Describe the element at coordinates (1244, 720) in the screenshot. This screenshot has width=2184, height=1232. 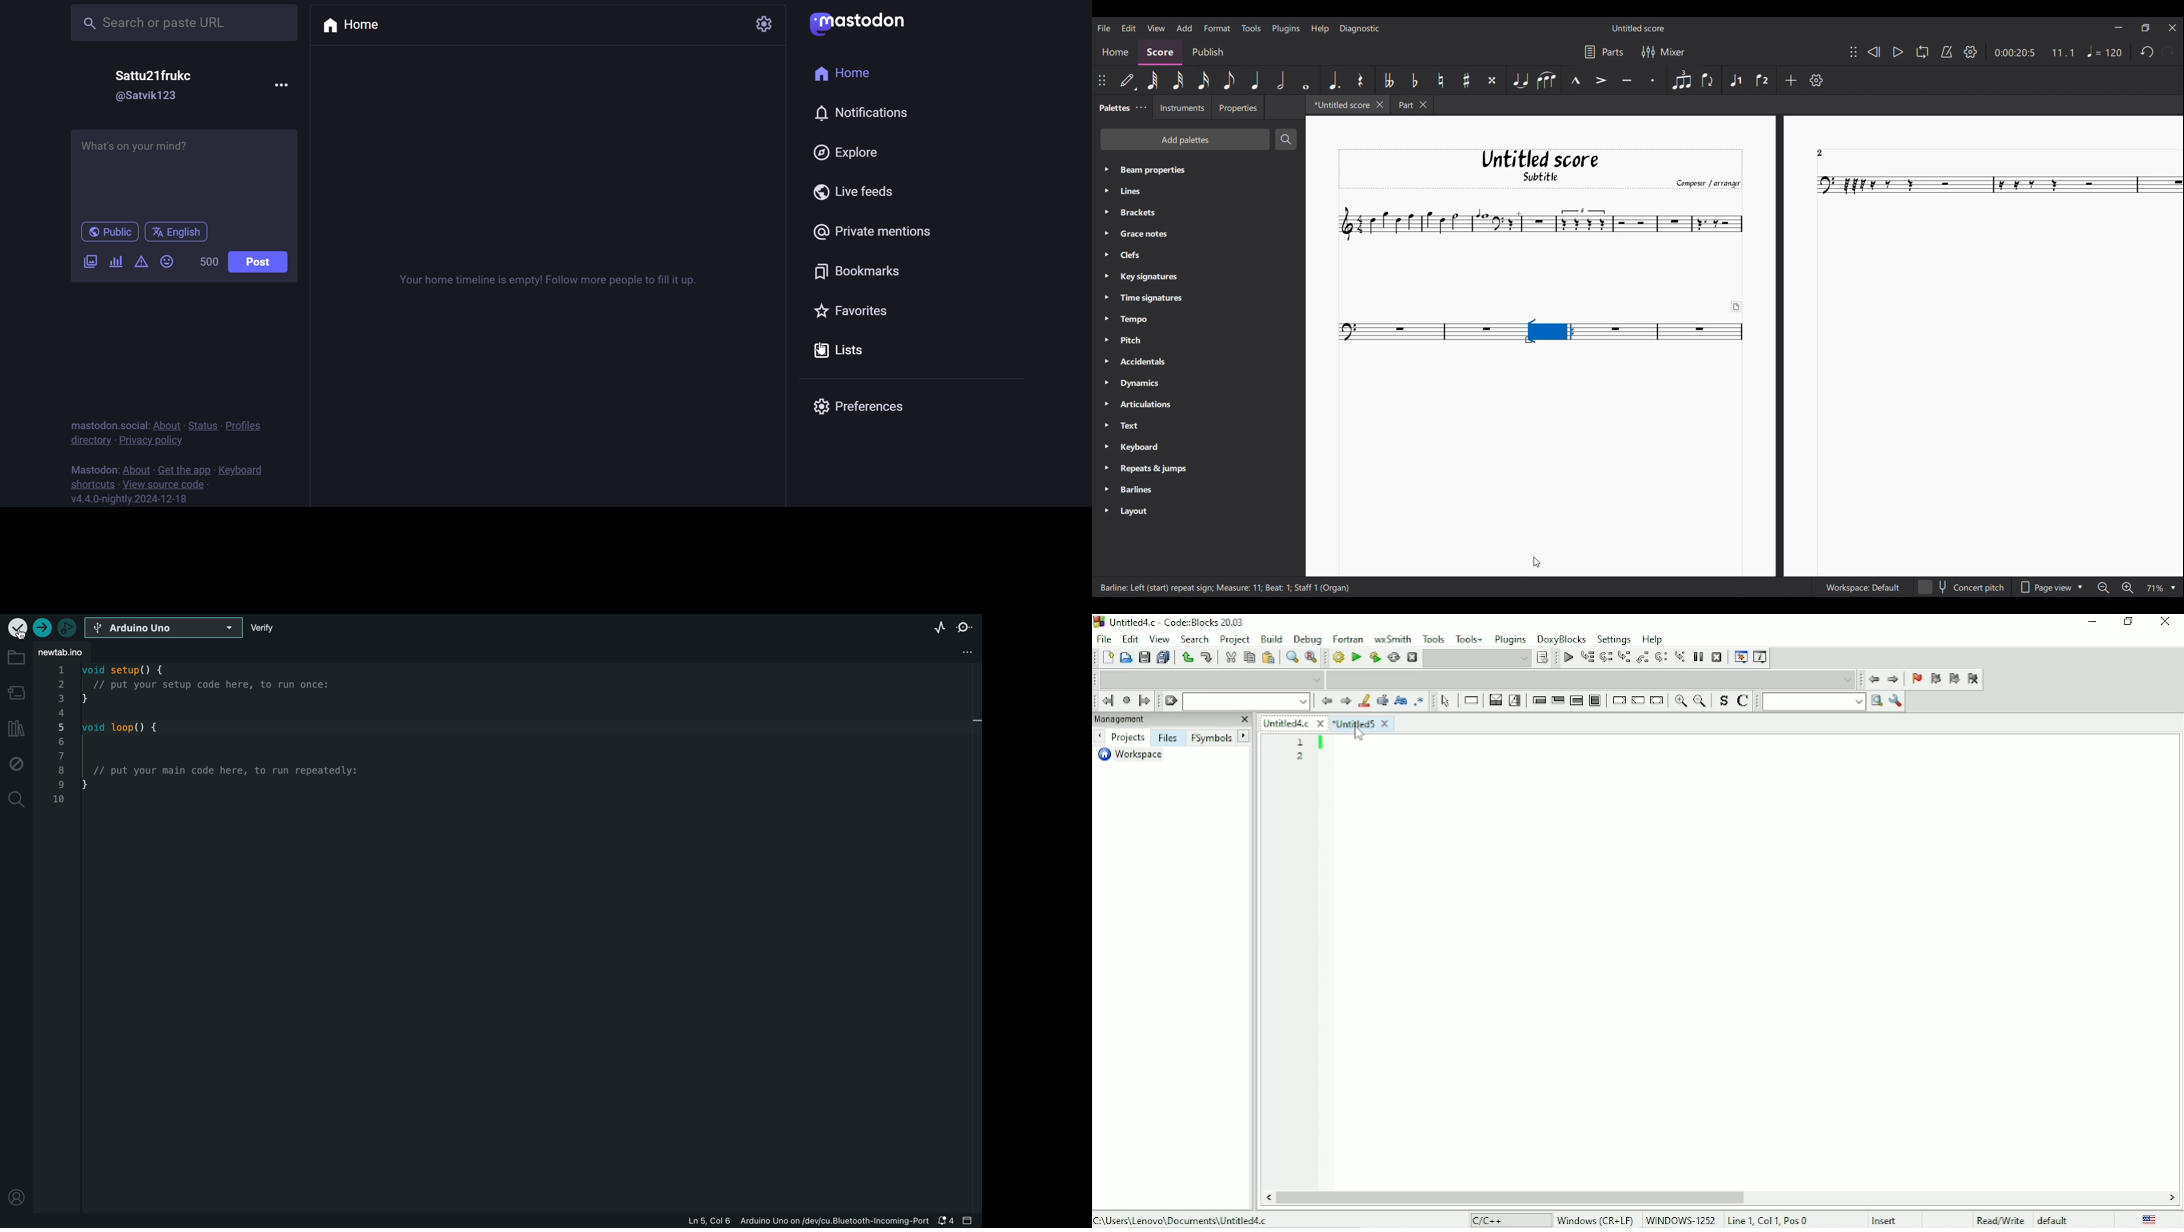
I see `close` at that location.